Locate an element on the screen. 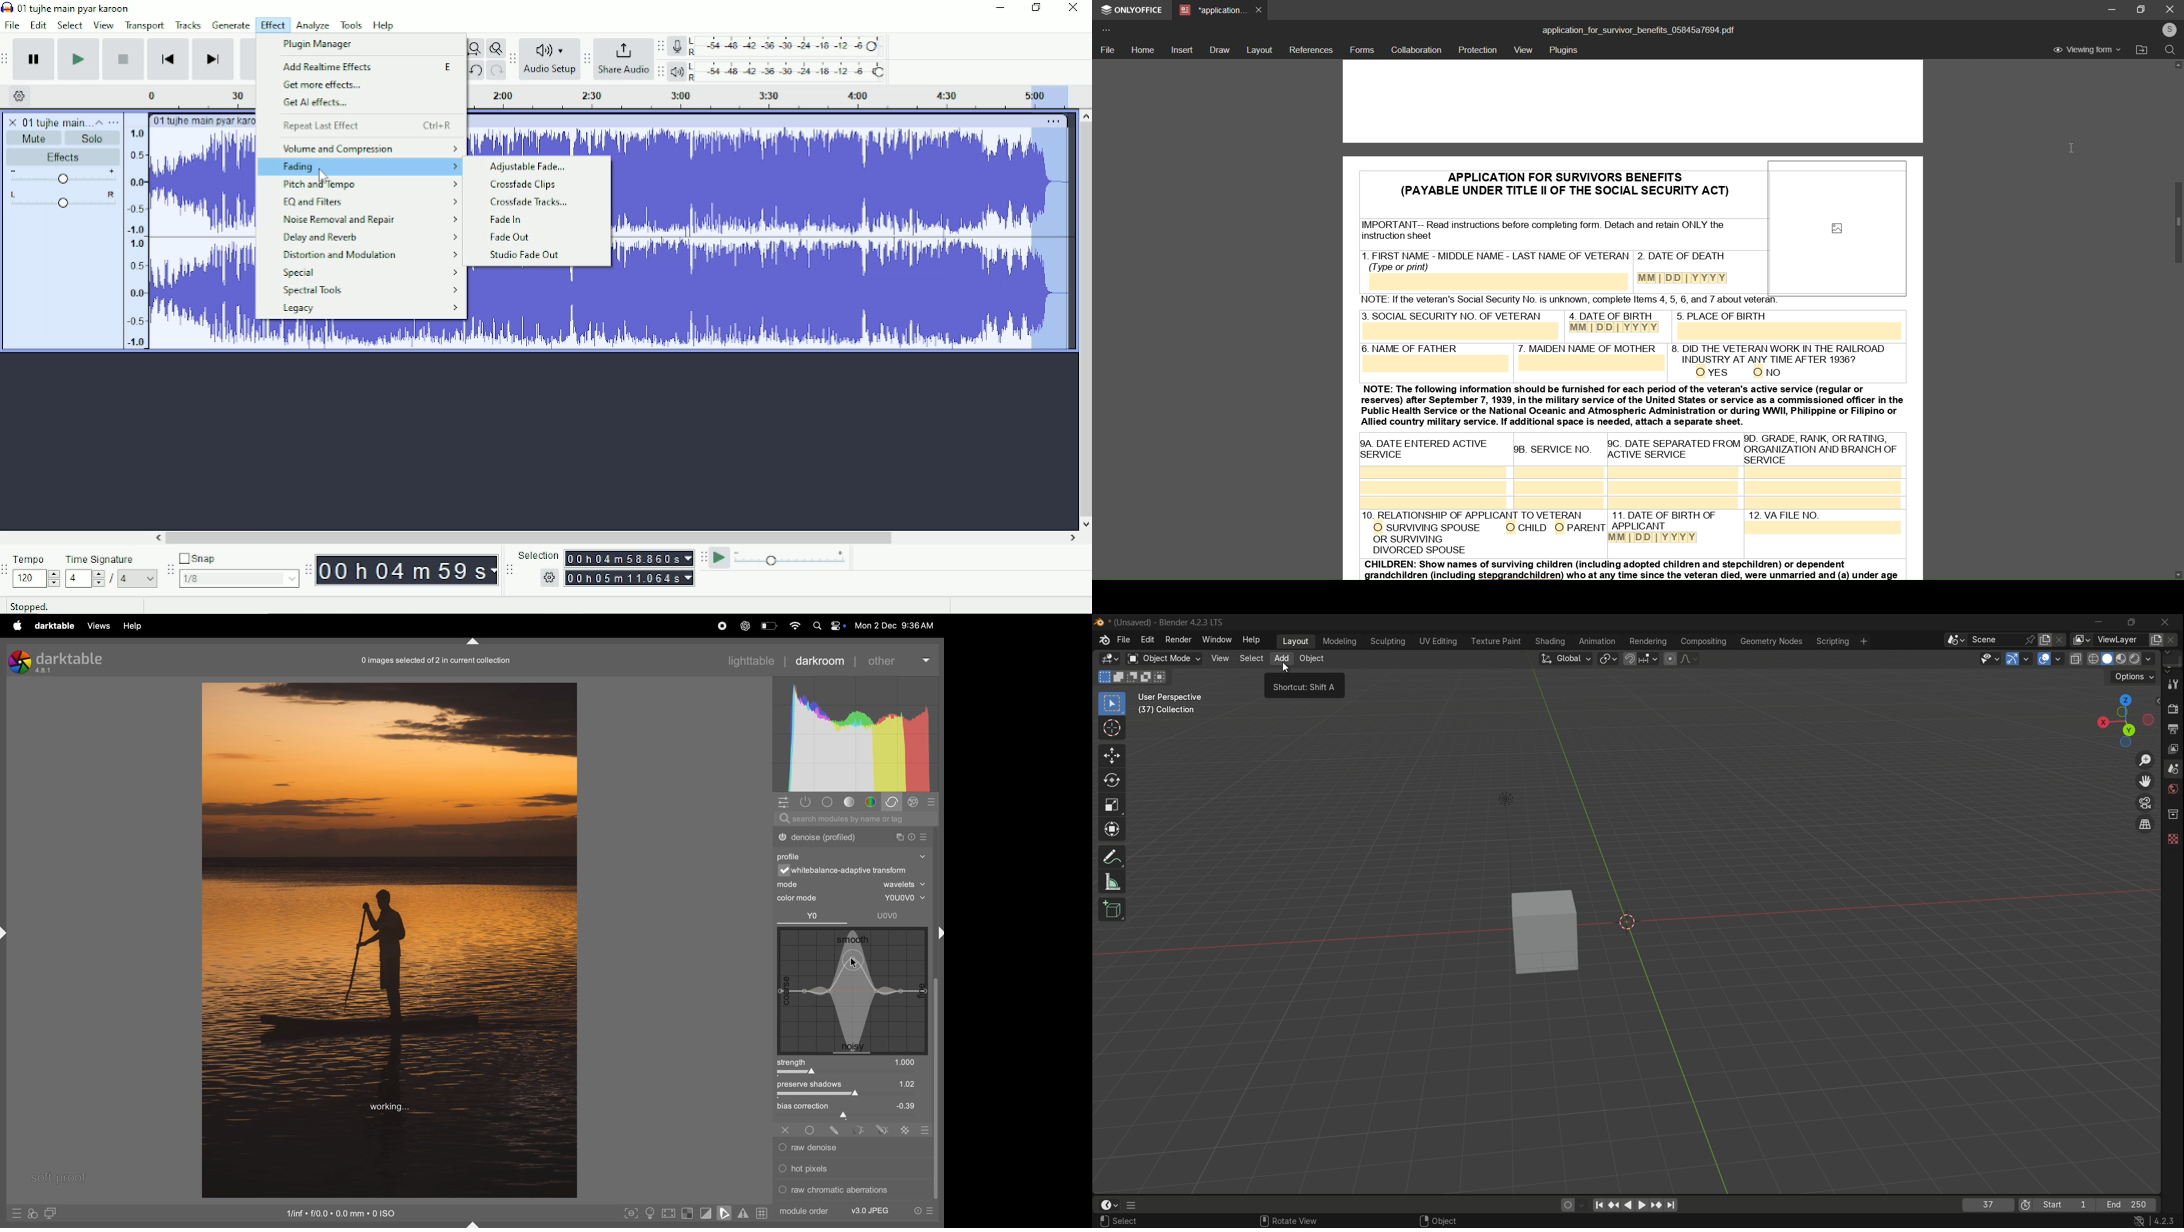 The height and width of the screenshot is (1232, 2184). Pan is located at coordinates (60, 200).